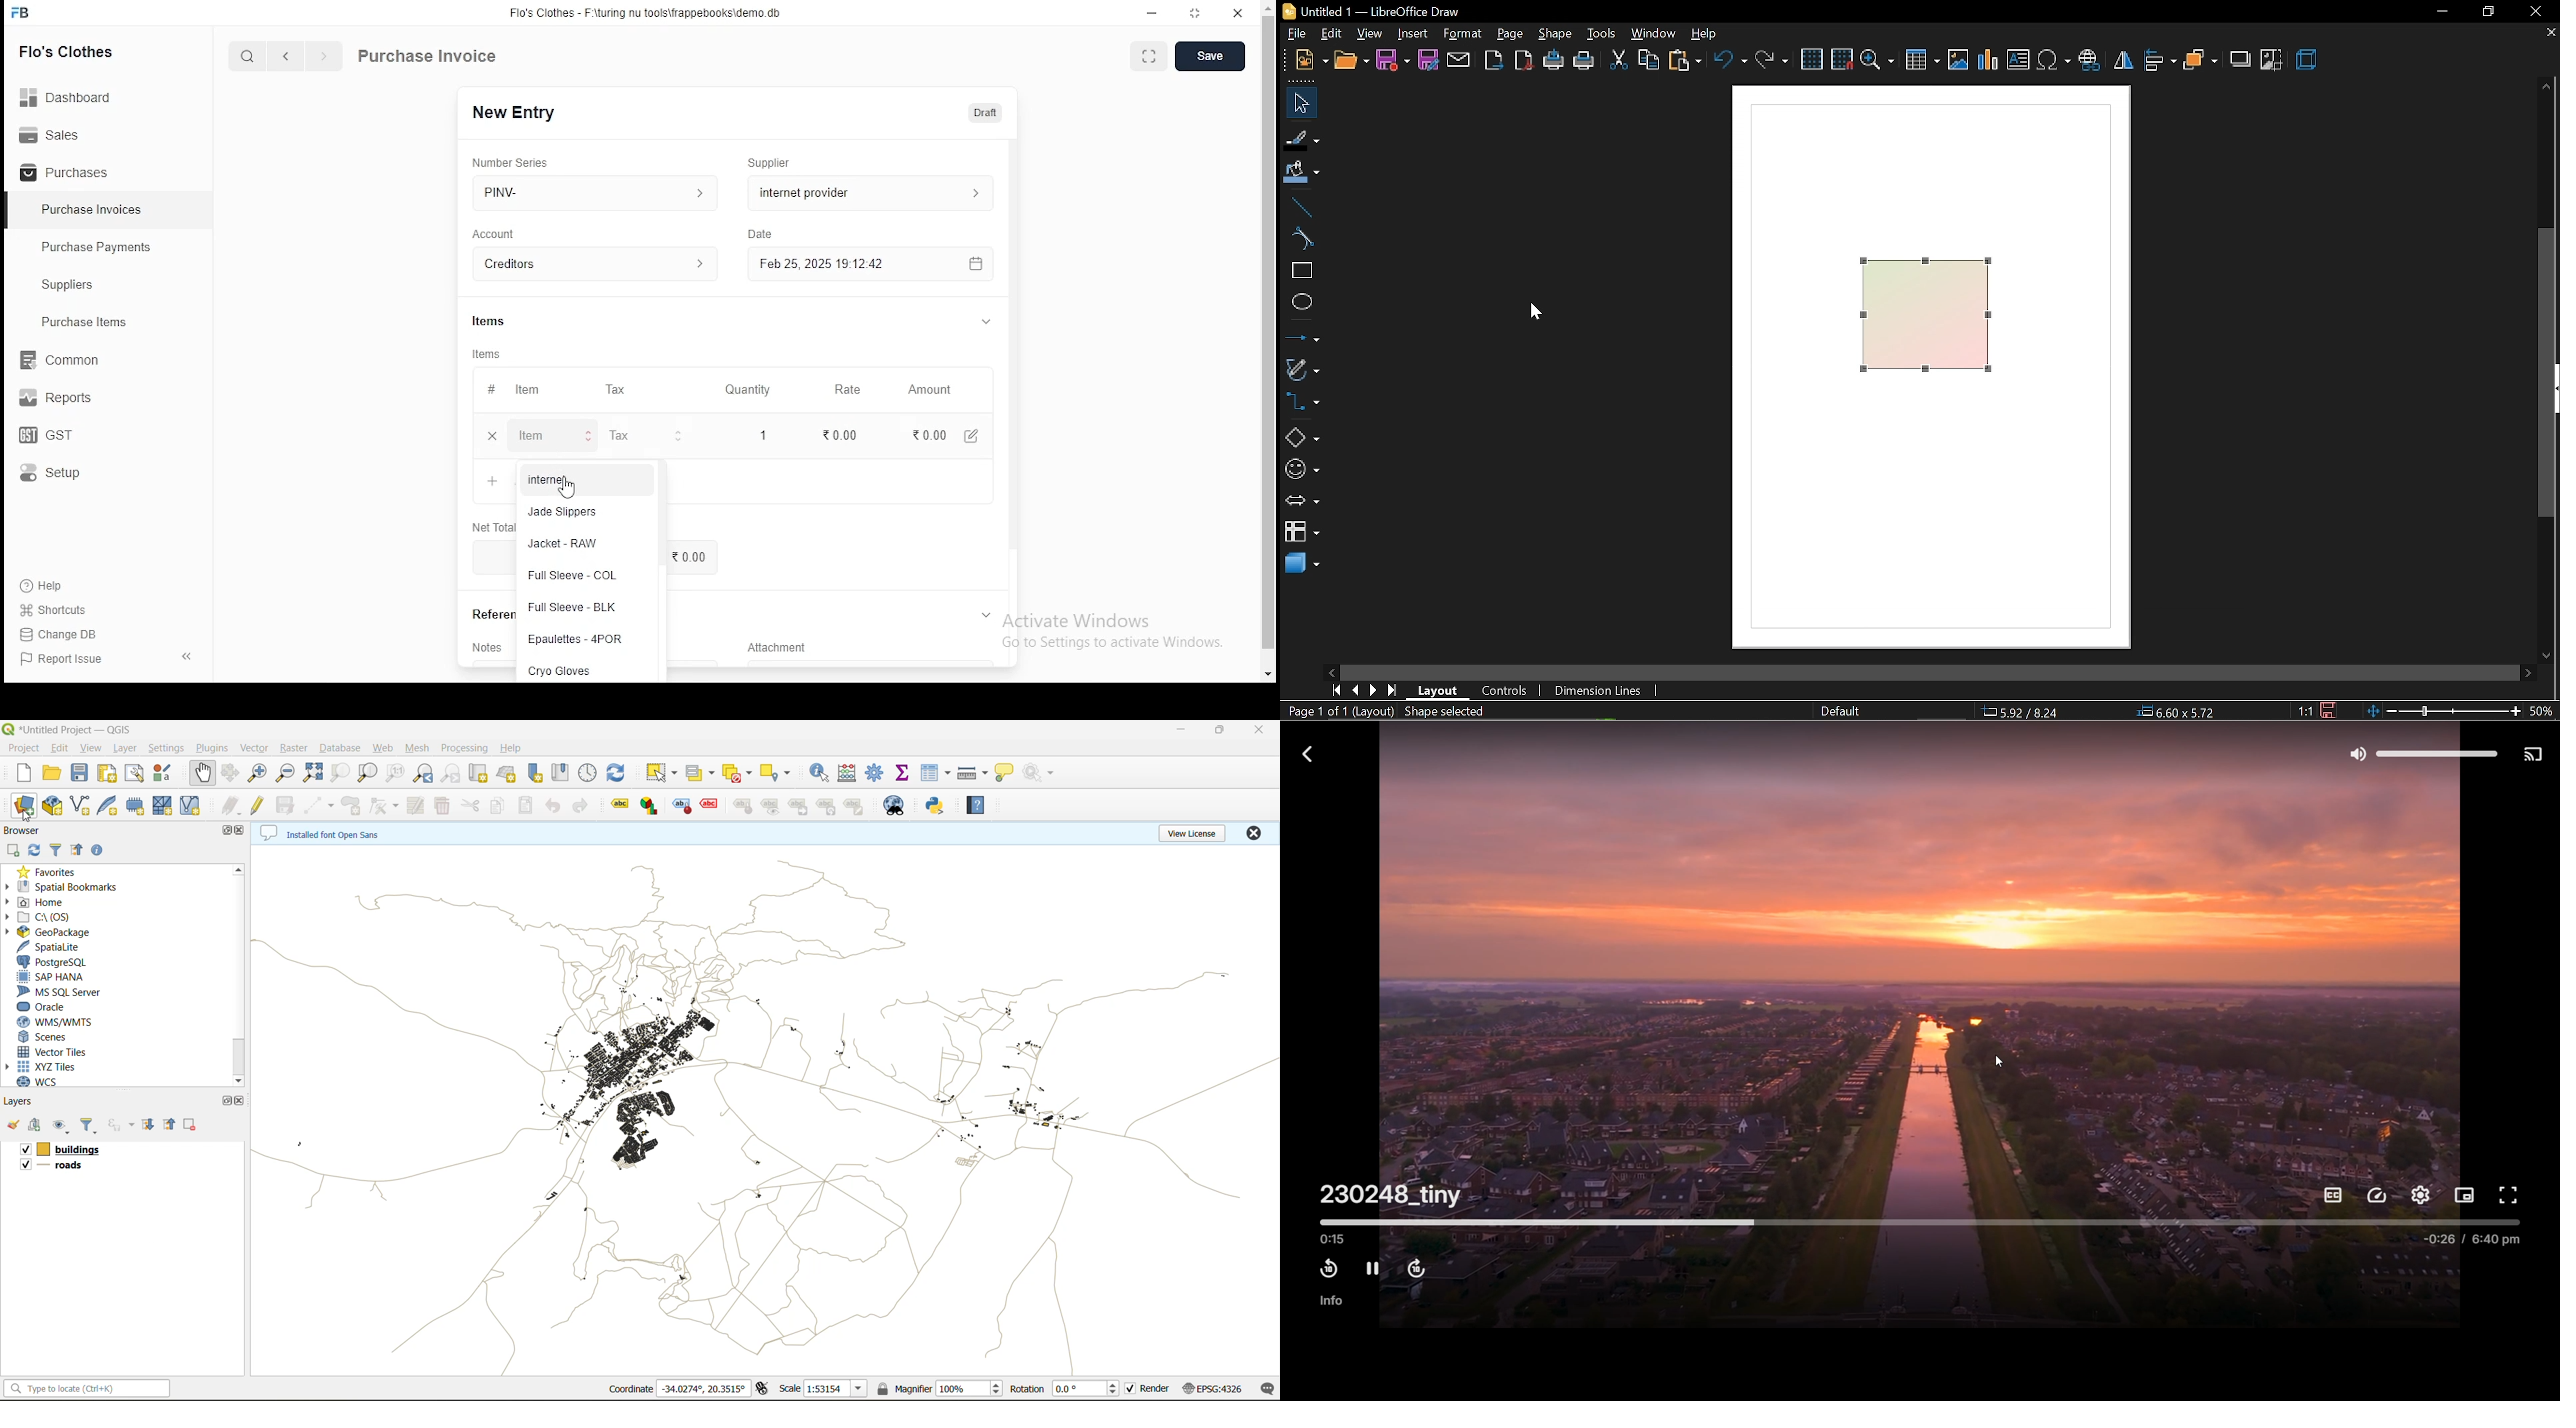 The image size is (2576, 1428). I want to click on previous, so click(287, 57).